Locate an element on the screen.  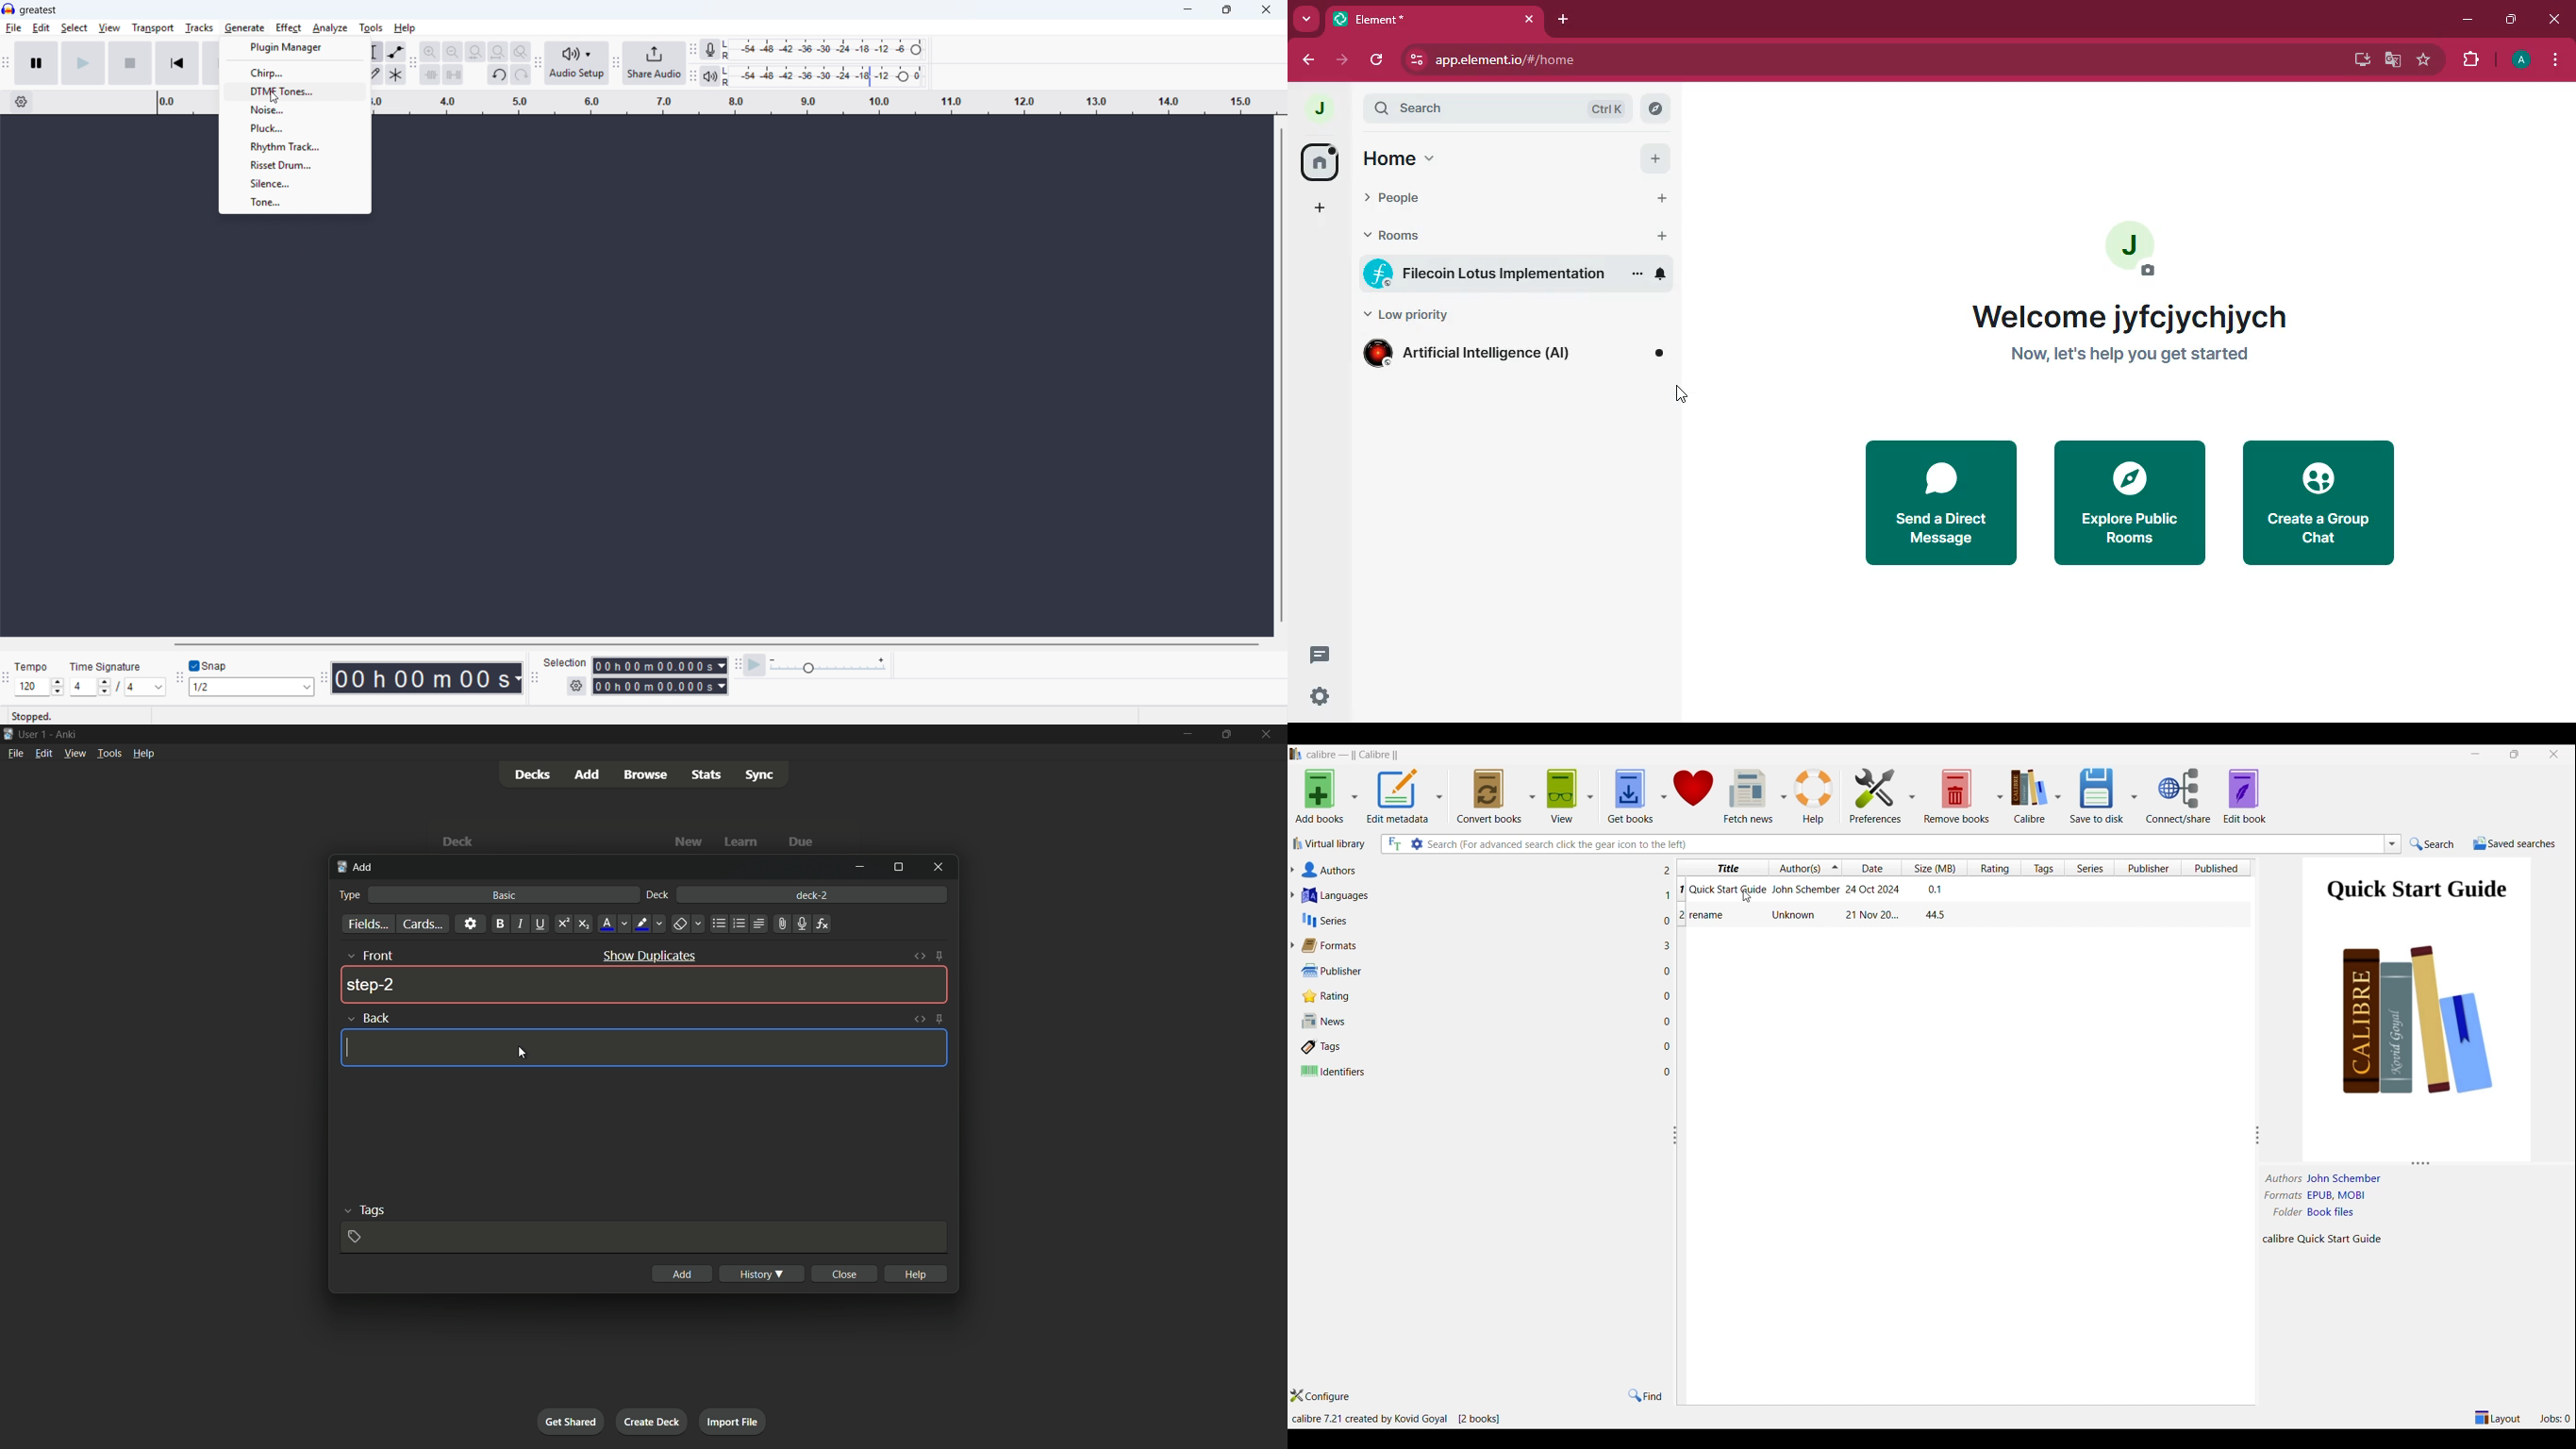
cards is located at coordinates (424, 924).